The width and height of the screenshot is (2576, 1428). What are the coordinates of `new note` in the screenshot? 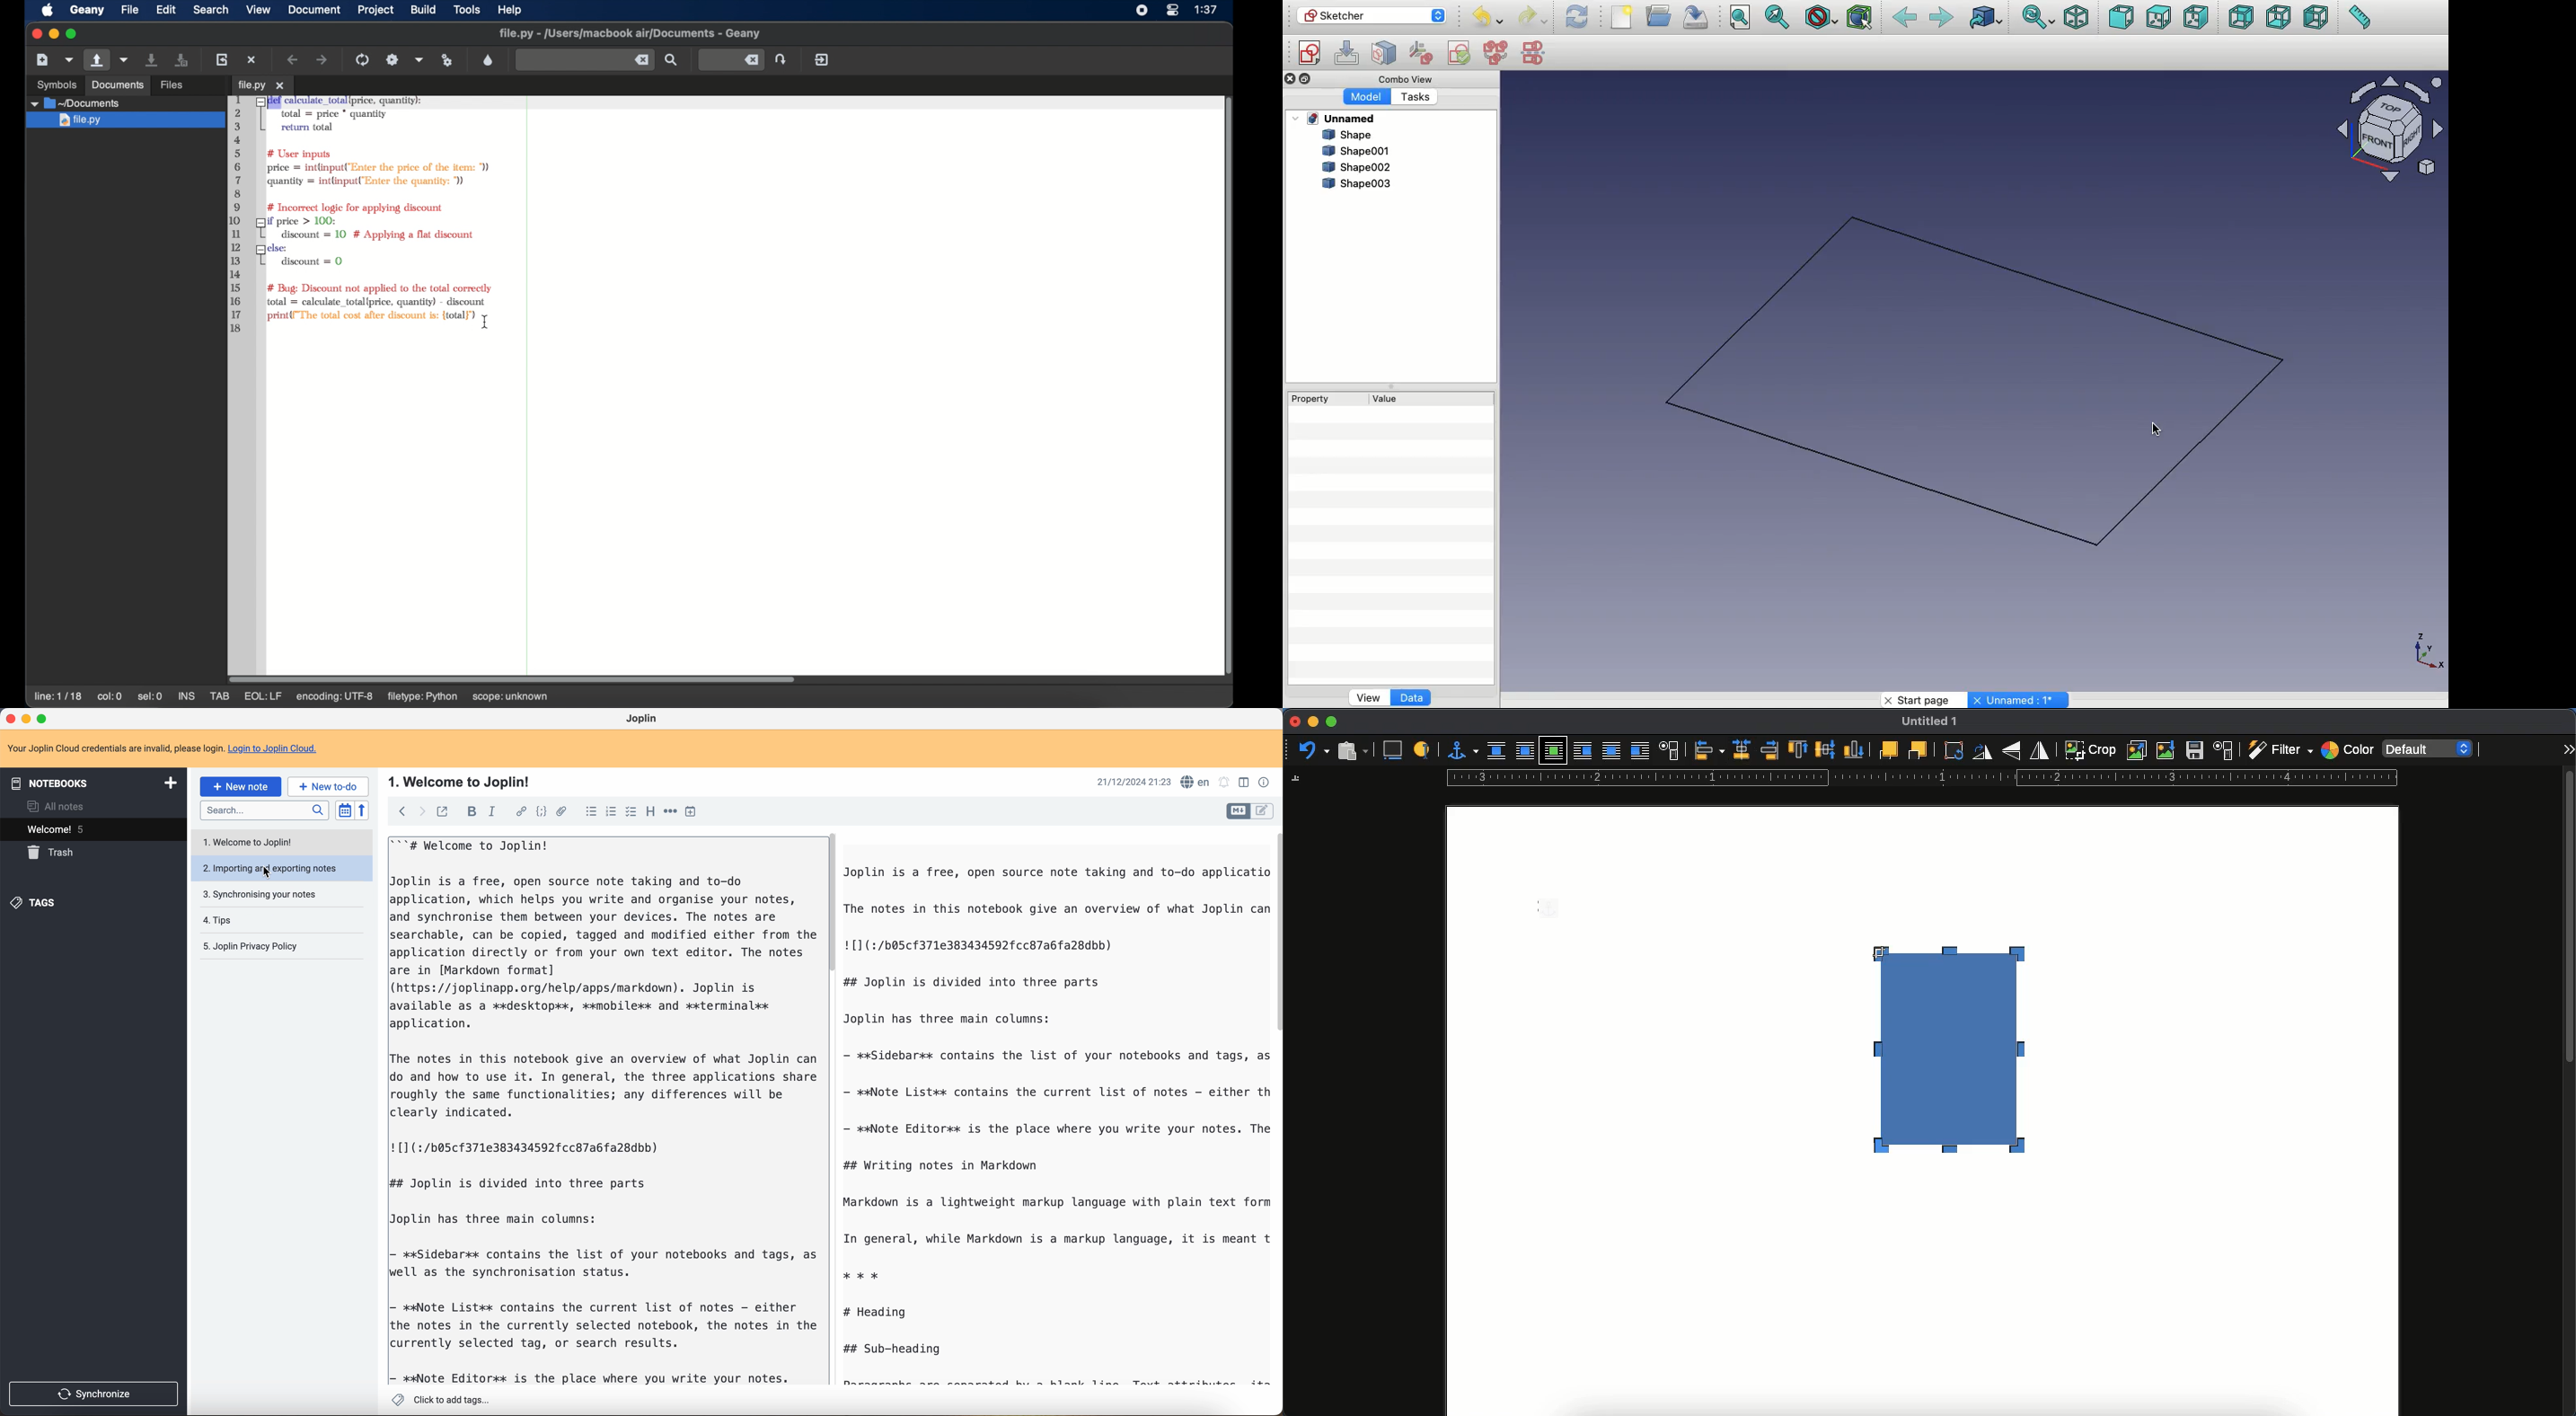 It's located at (241, 786).